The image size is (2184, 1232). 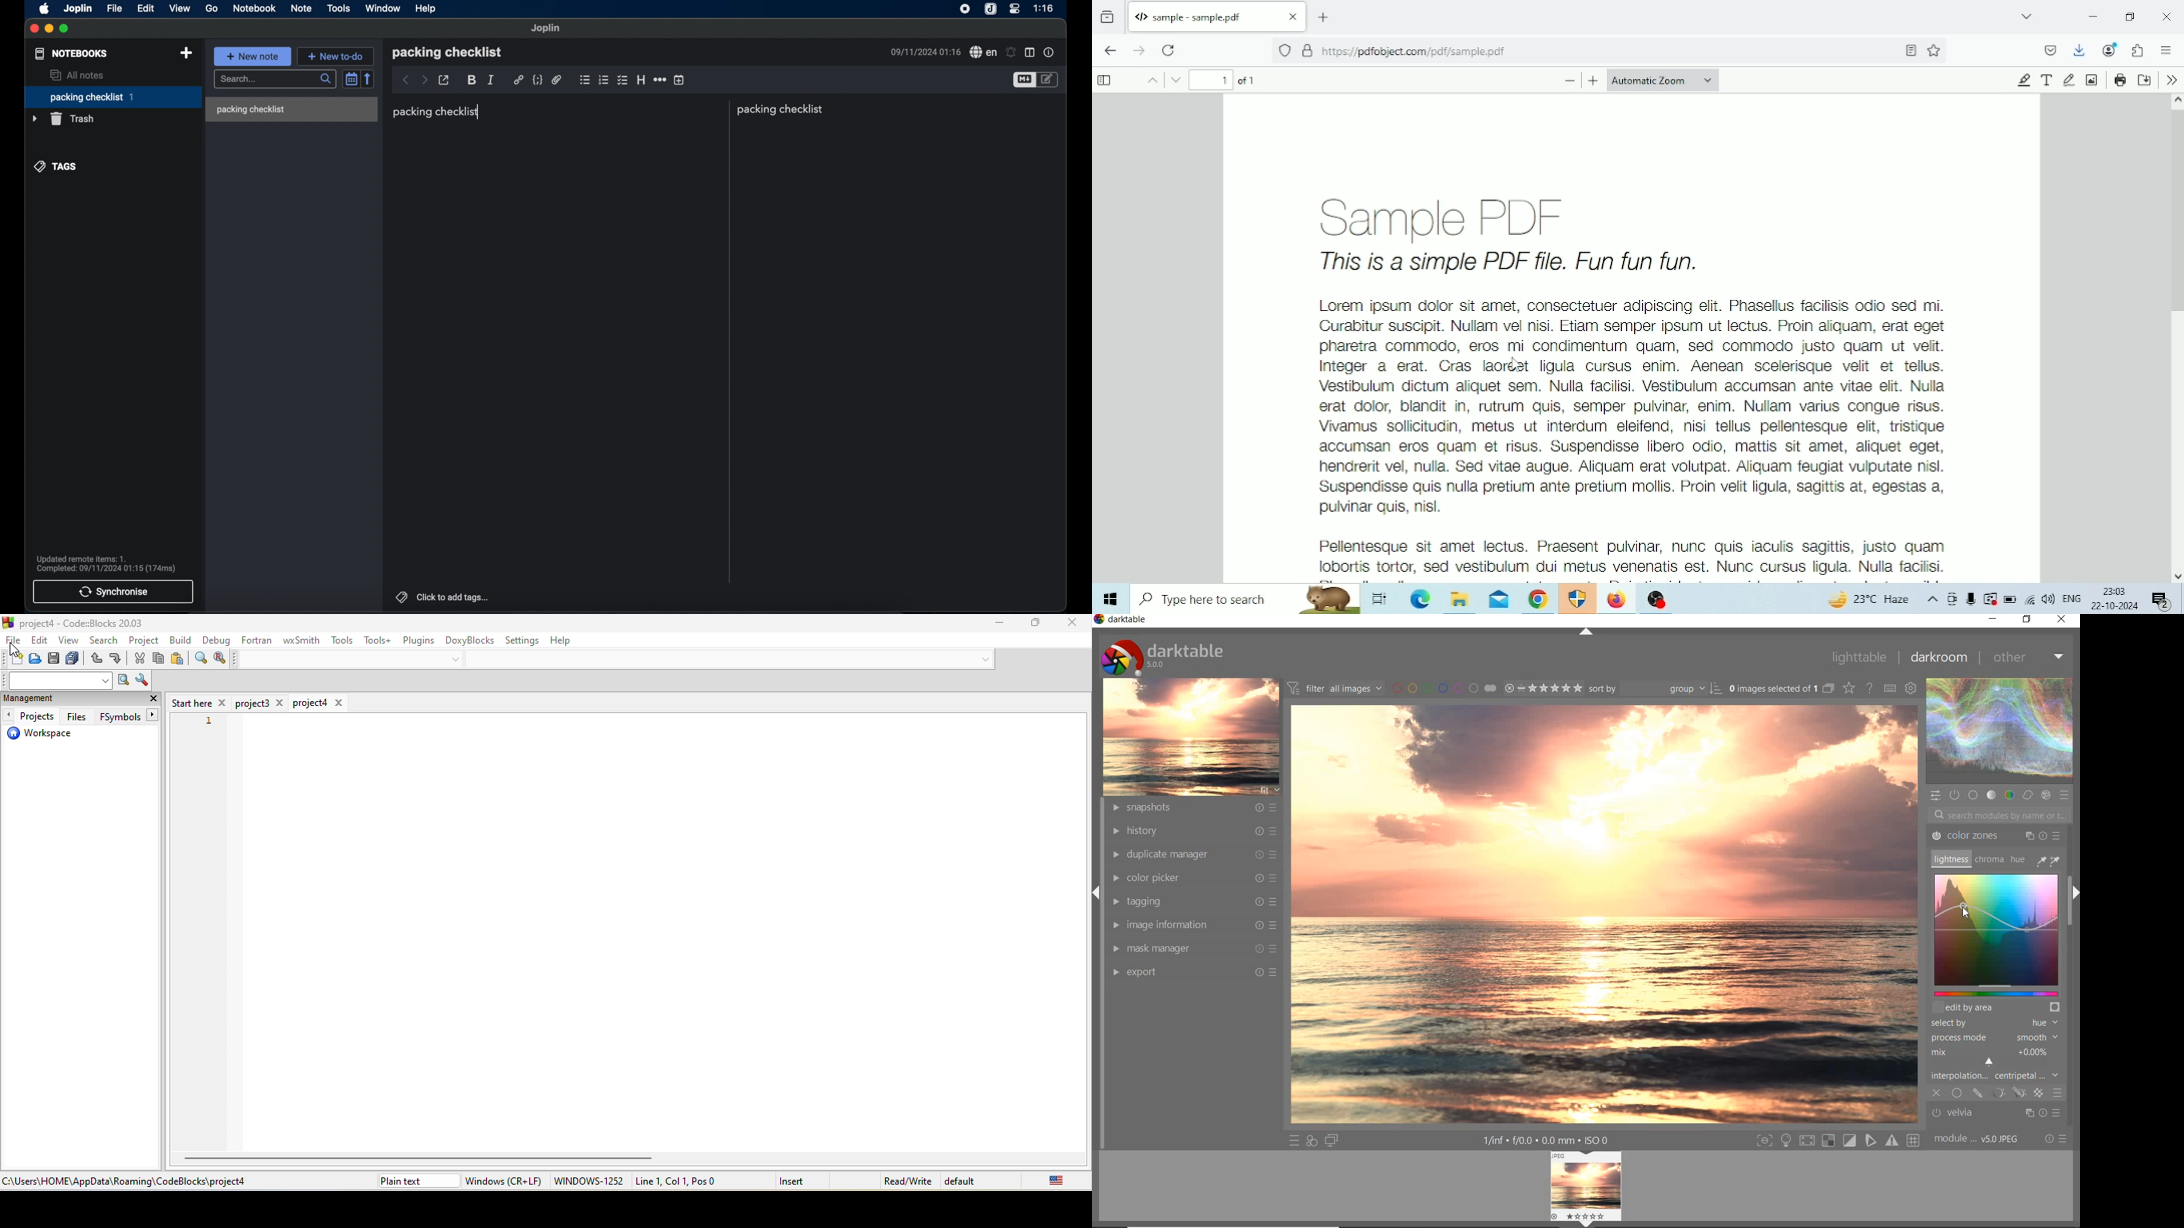 What do you see at coordinates (180, 8) in the screenshot?
I see `view` at bounding box center [180, 8].